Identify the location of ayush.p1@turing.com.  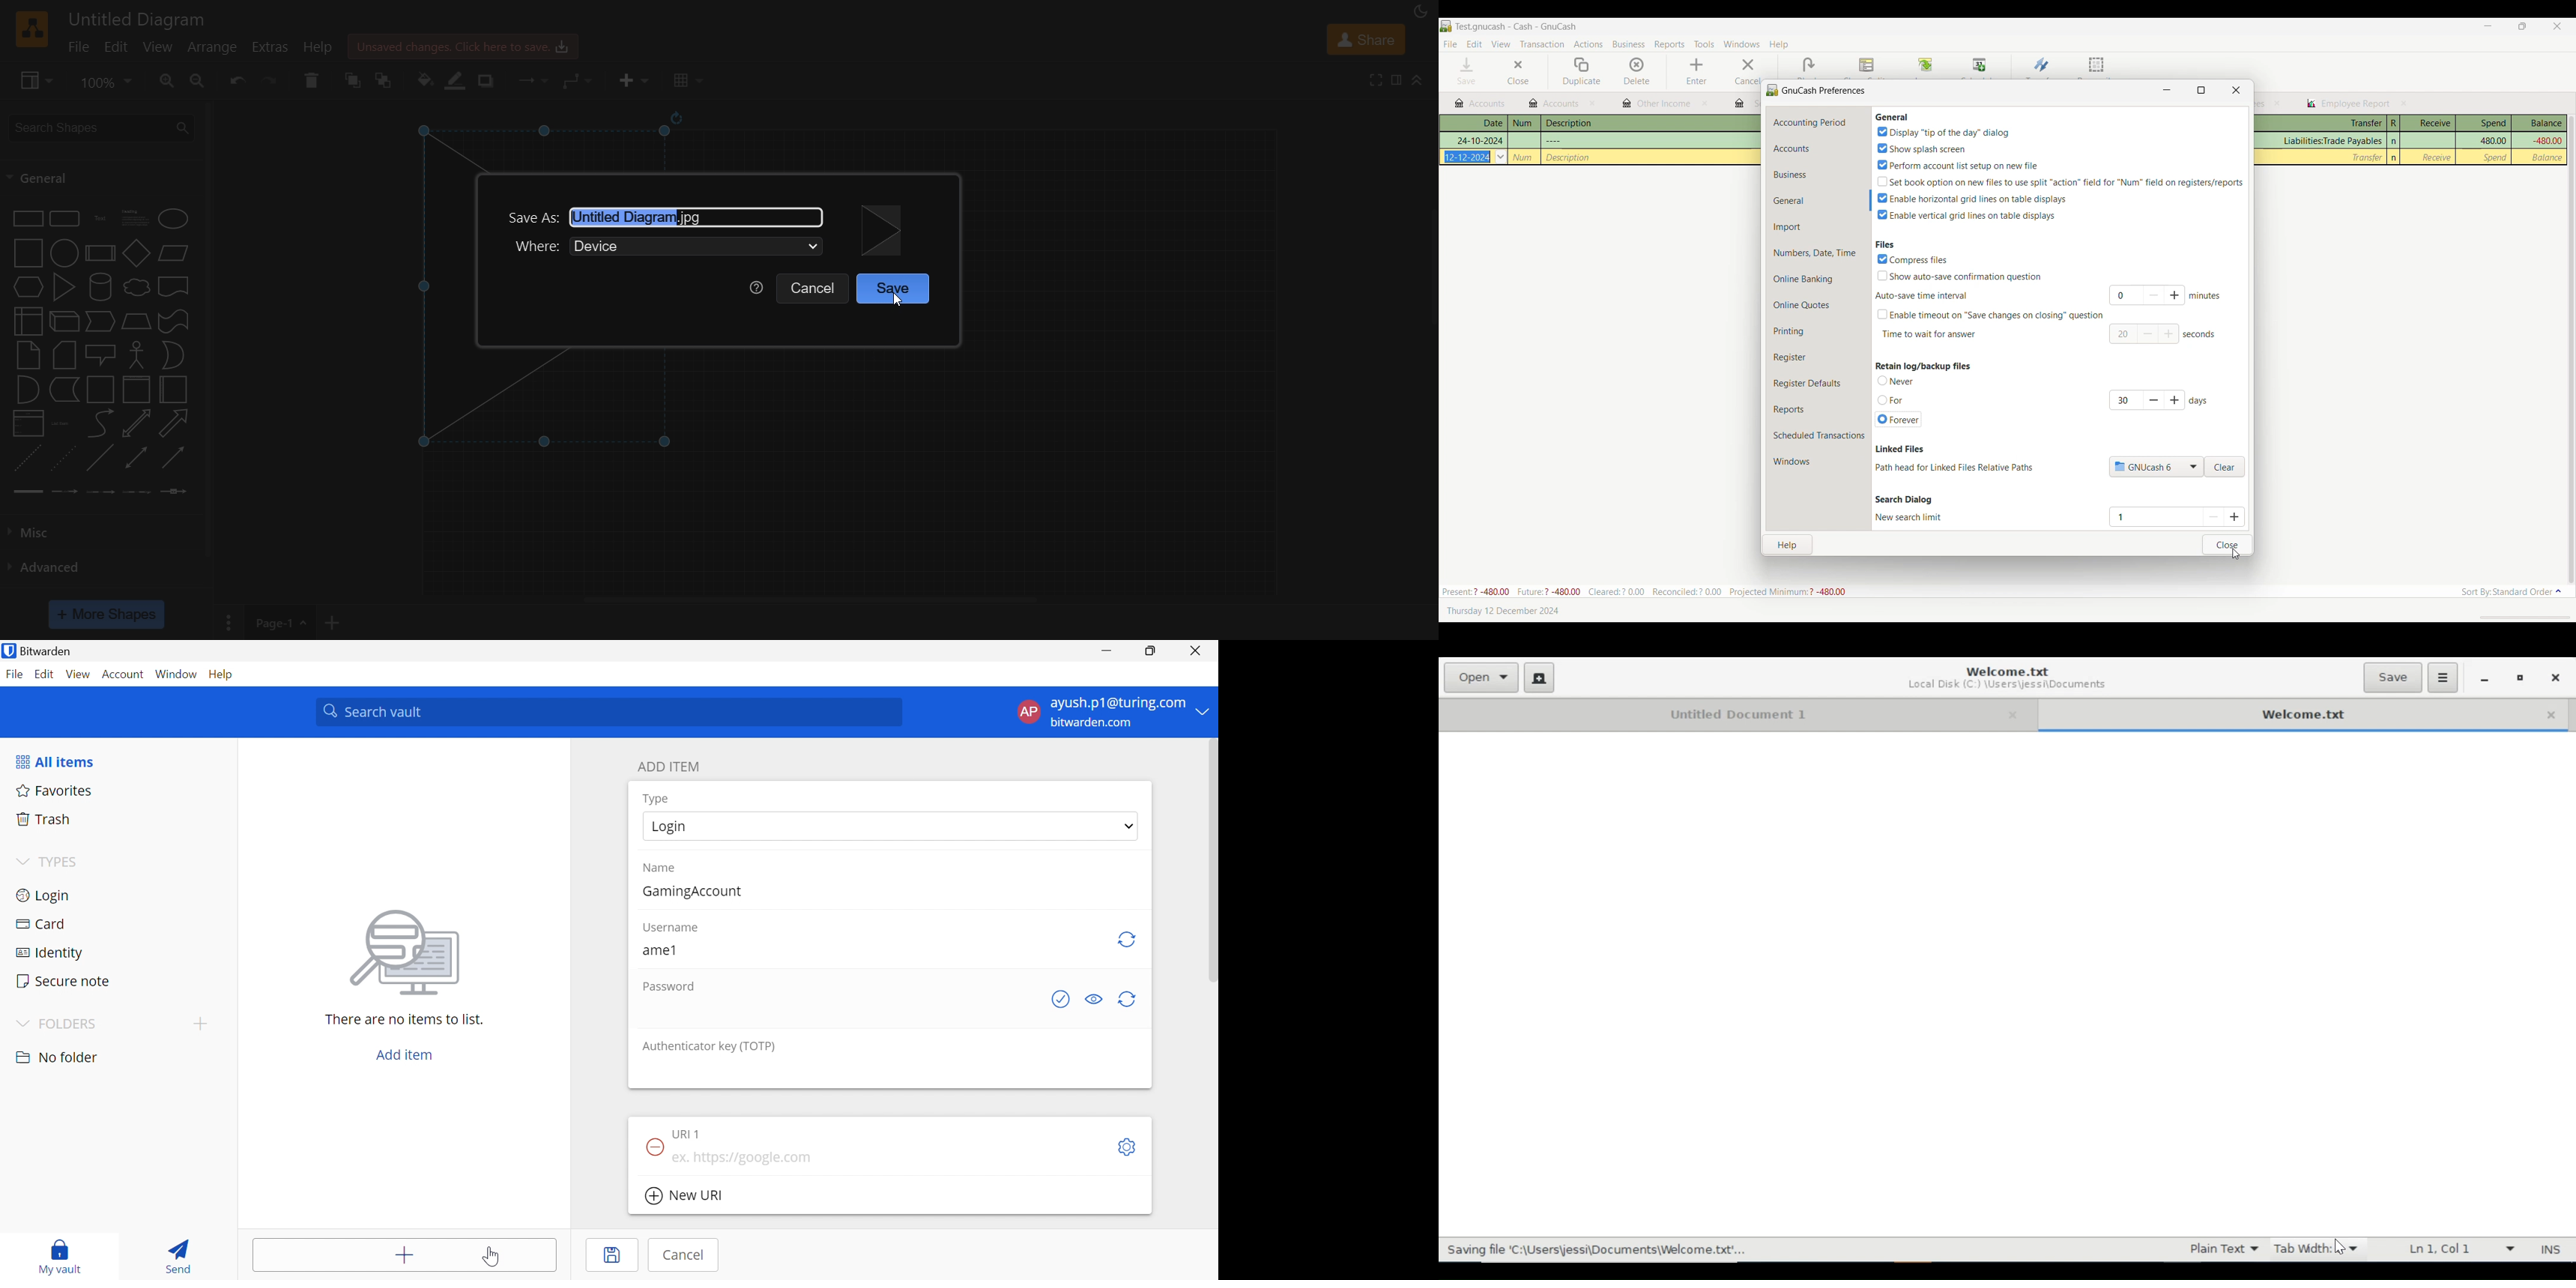
(1120, 705).